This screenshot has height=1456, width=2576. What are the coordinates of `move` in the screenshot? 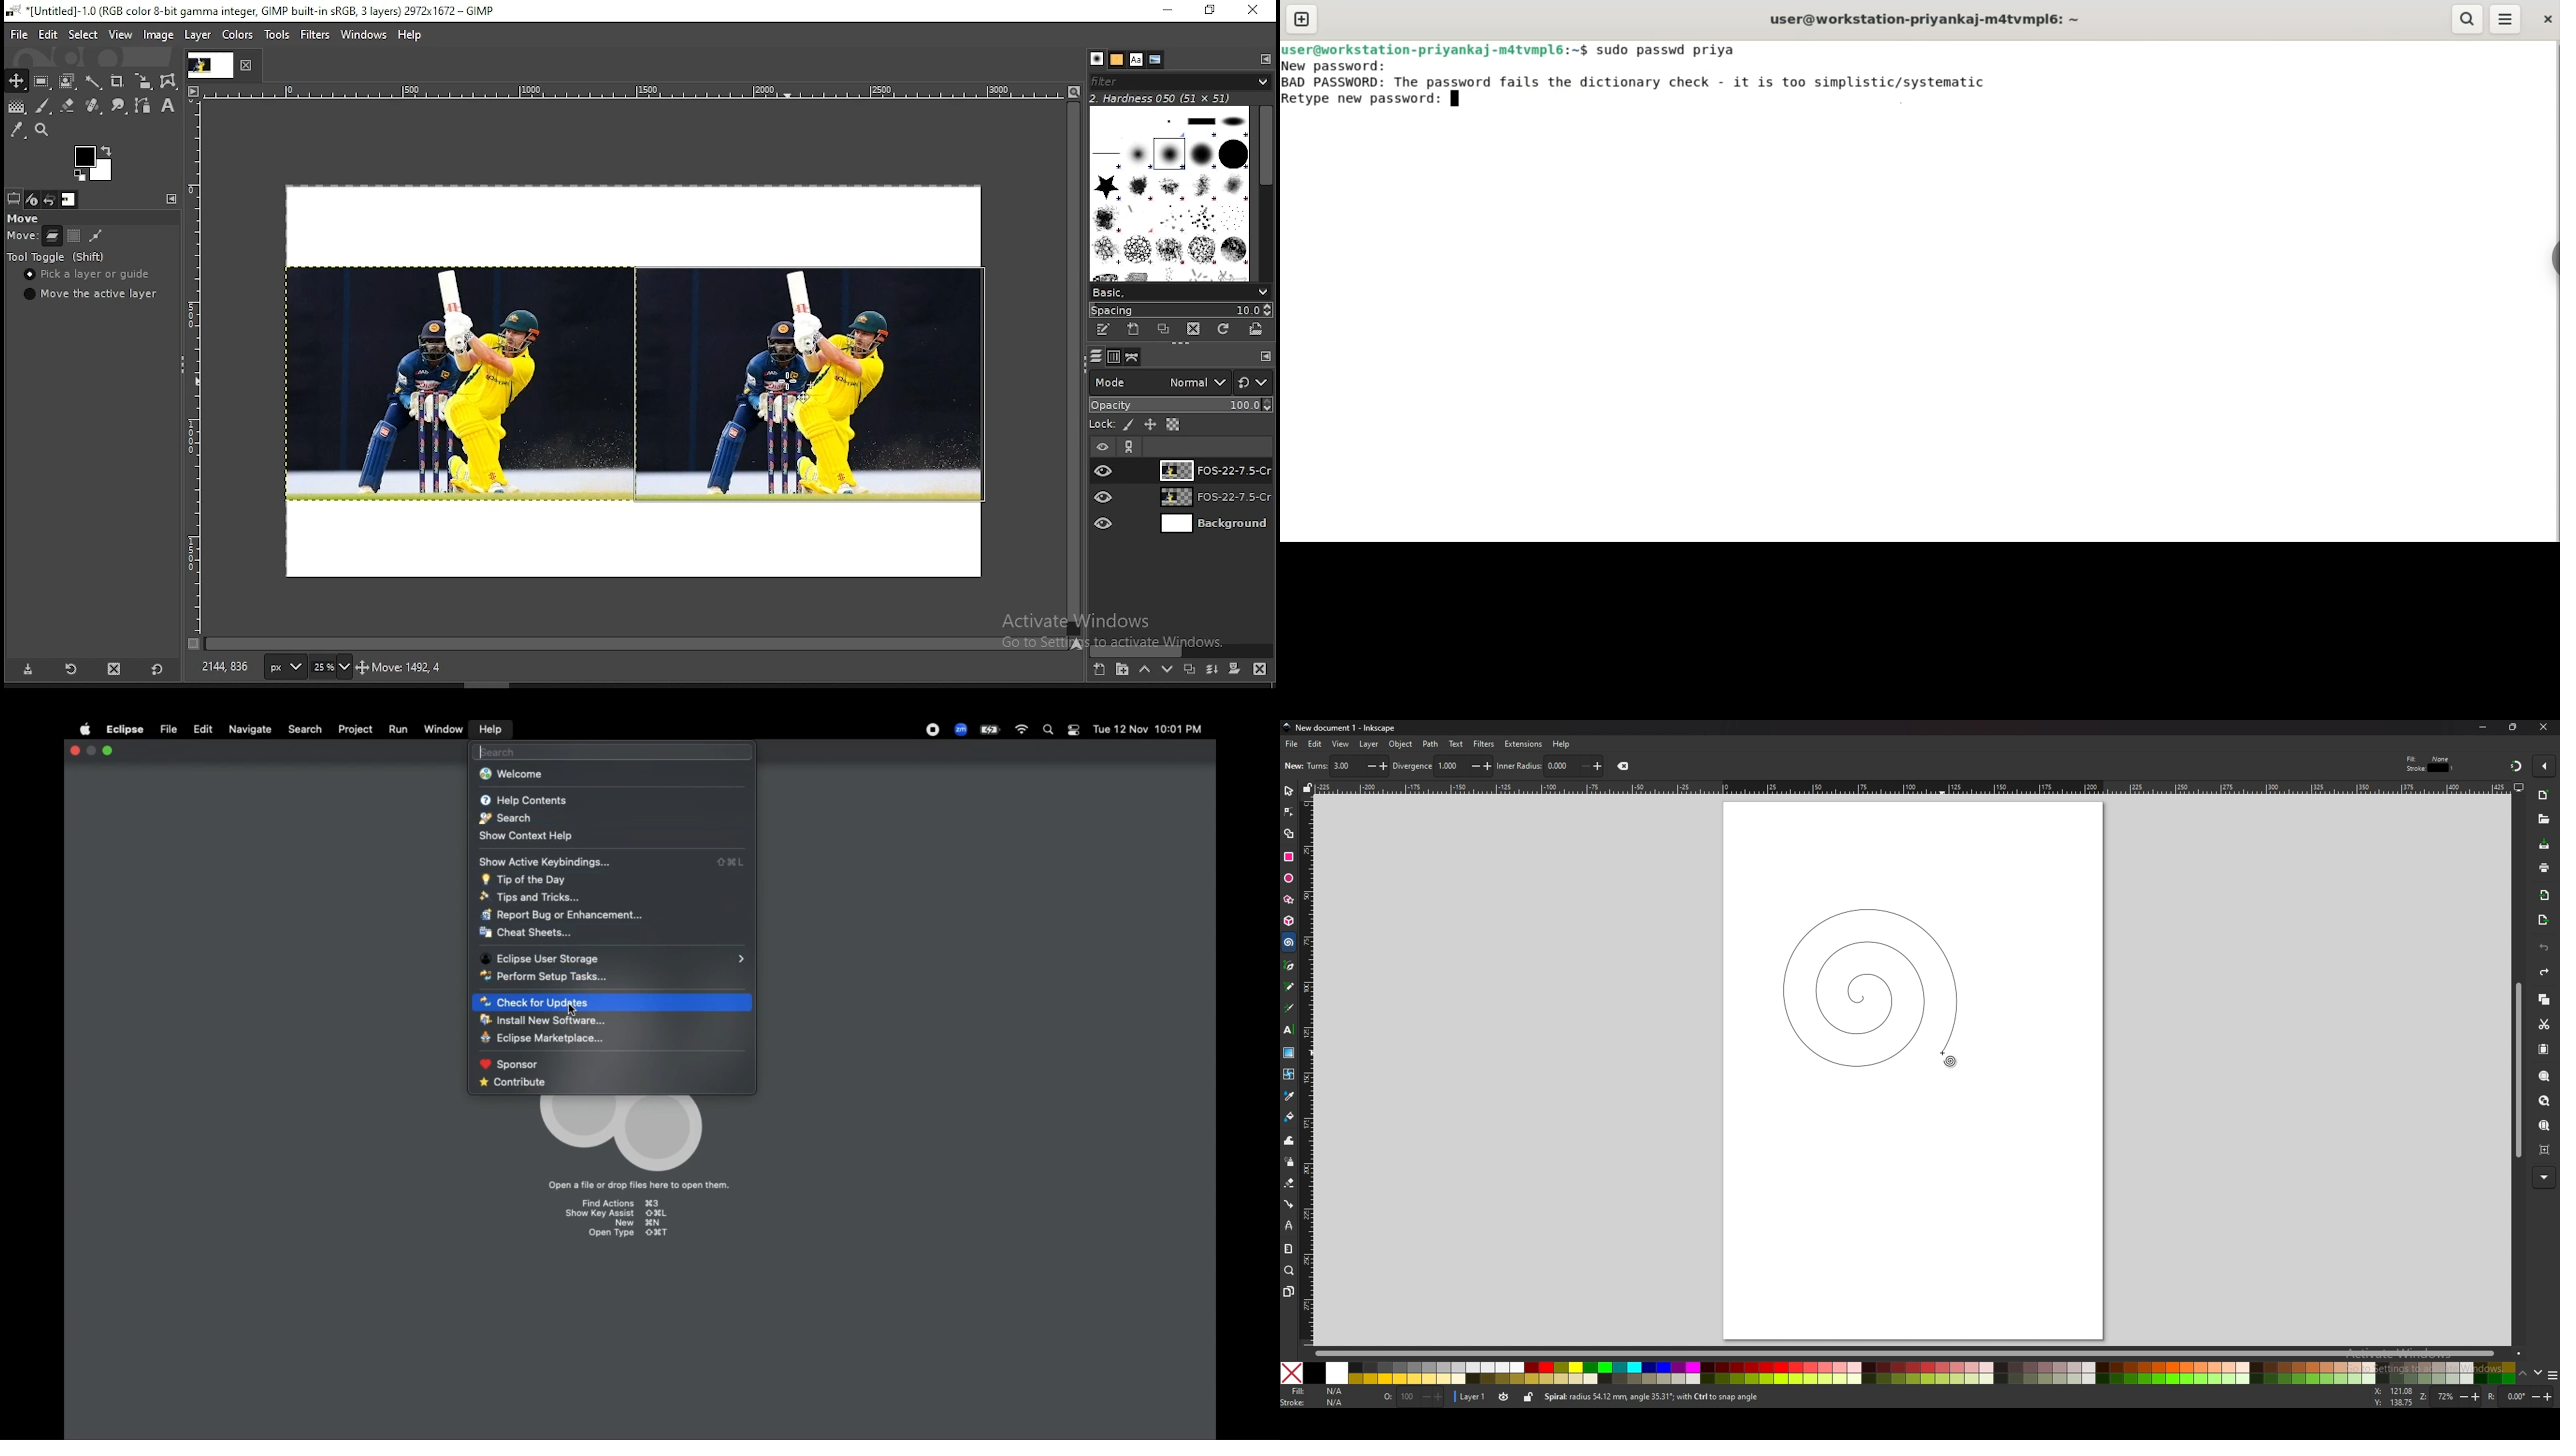 It's located at (22, 238).